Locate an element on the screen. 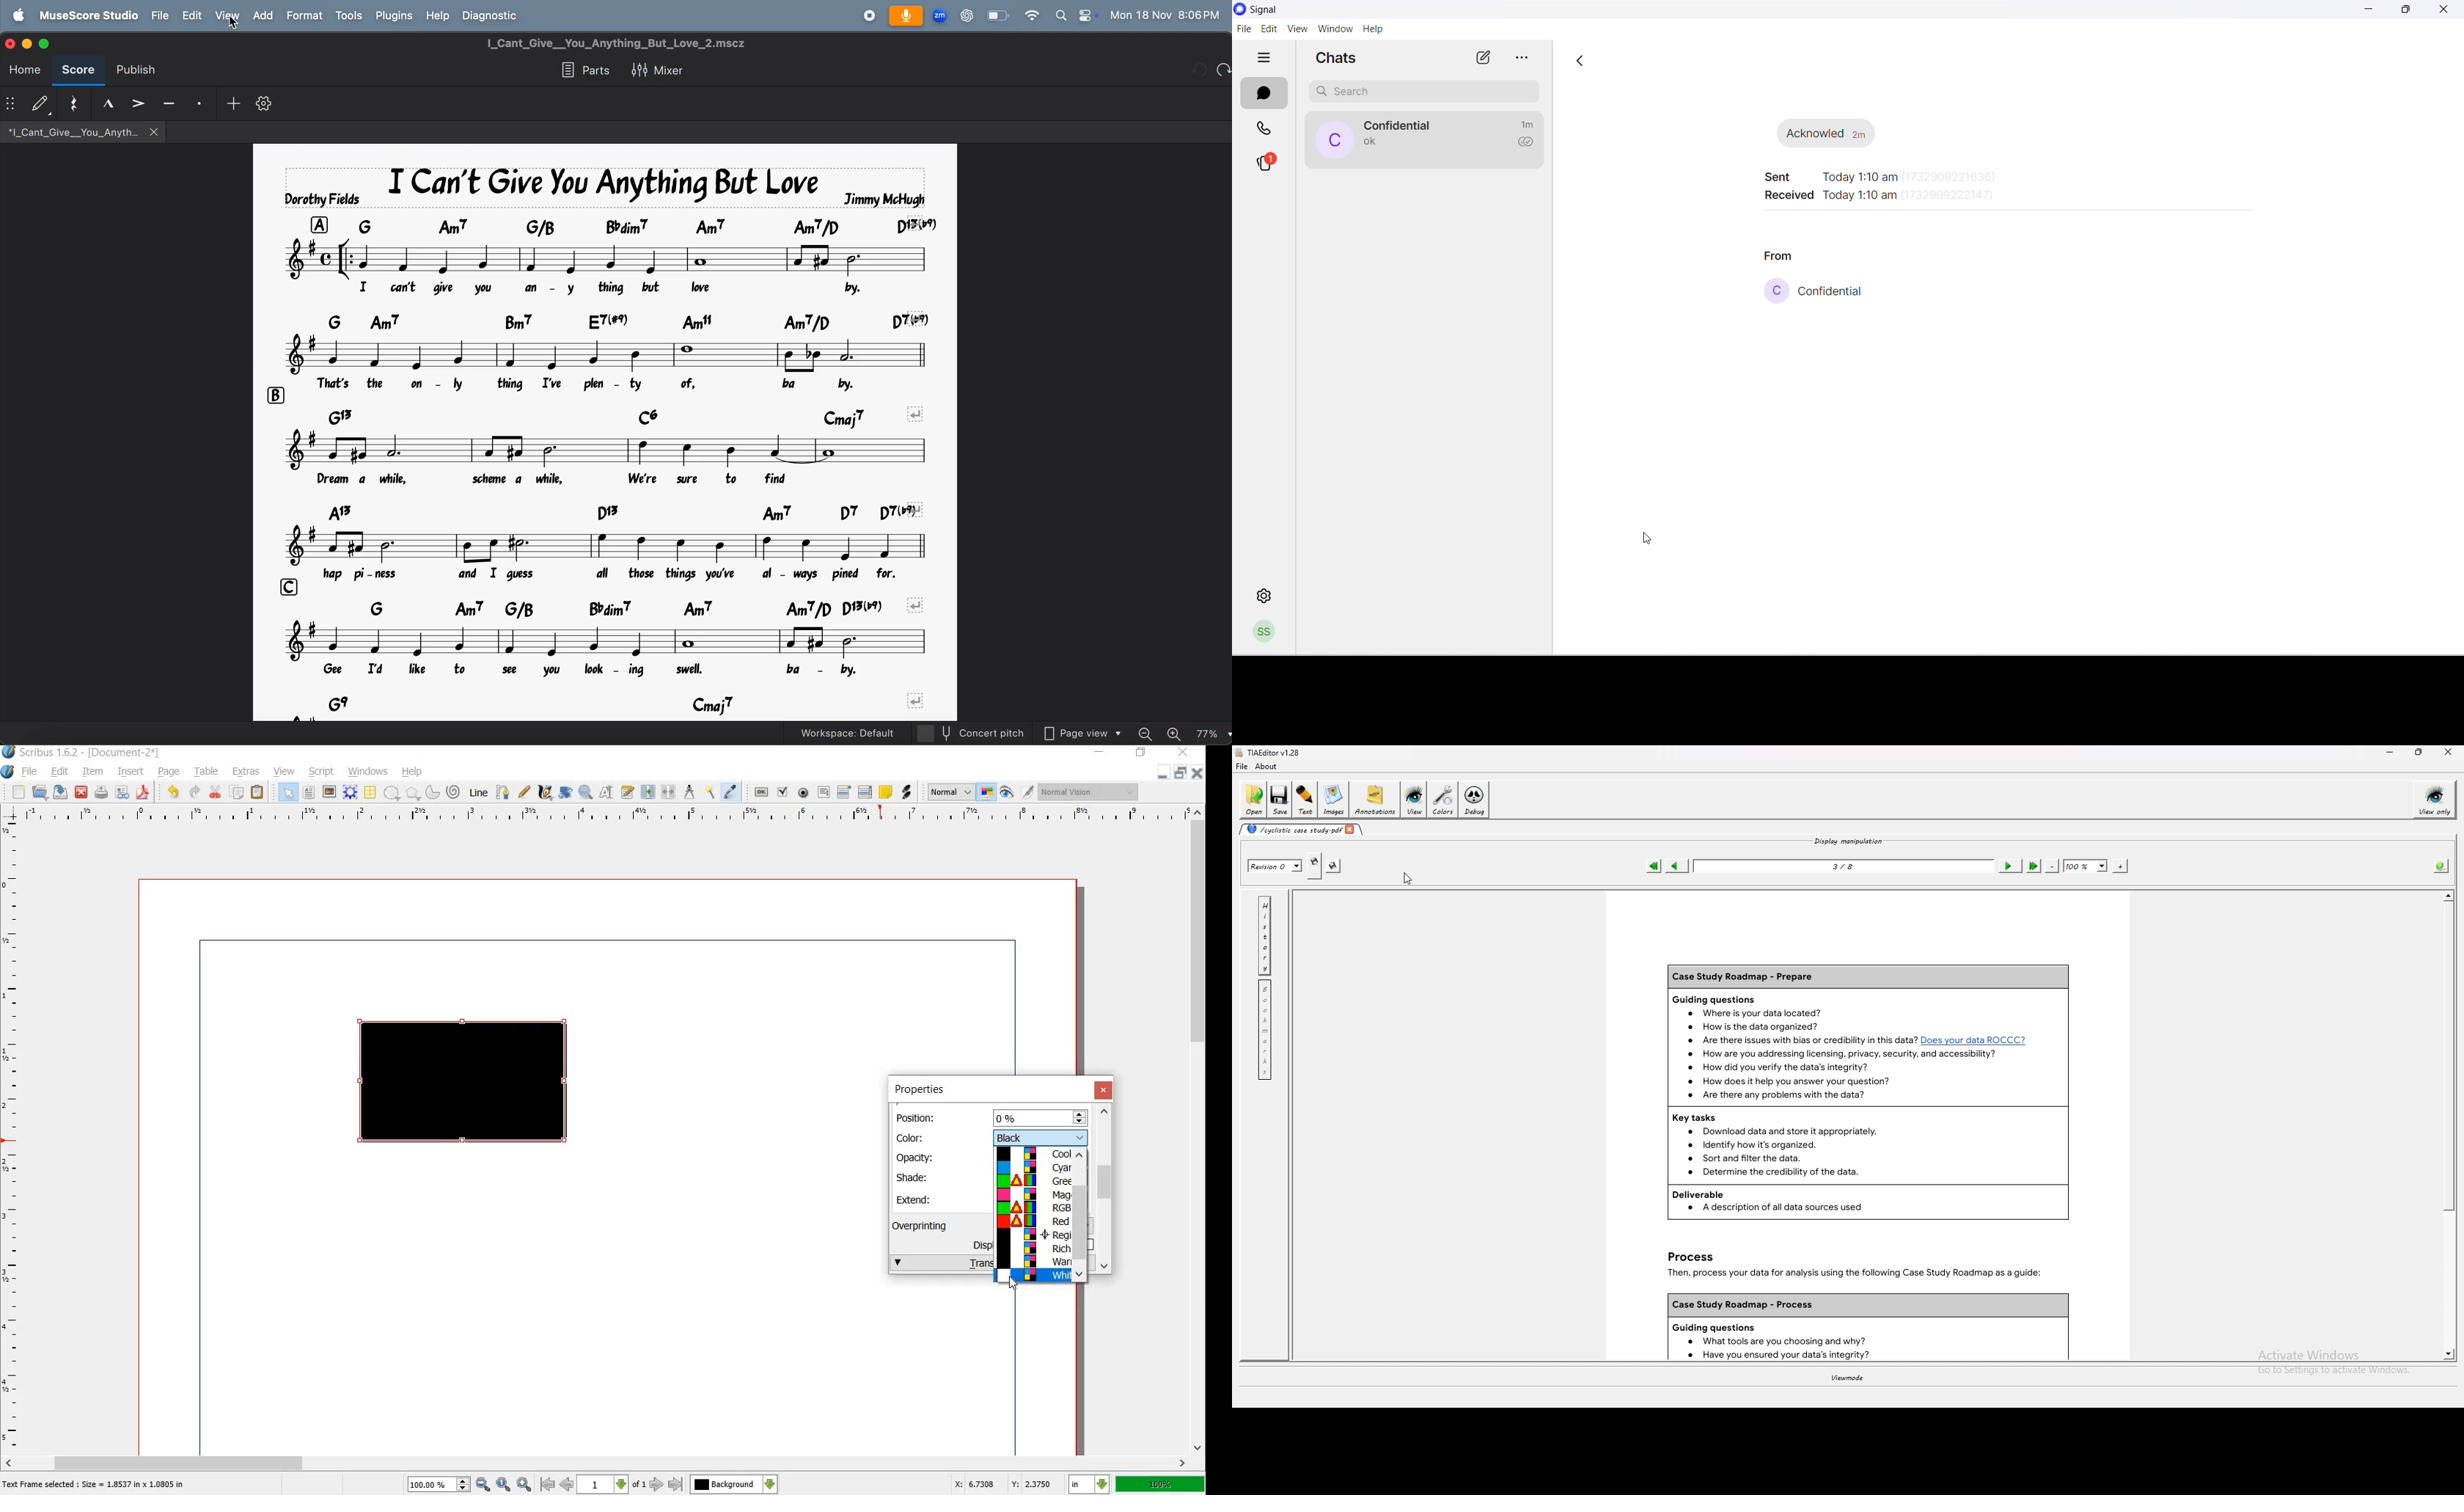 The width and height of the screenshot is (2464, 1512). extras is located at coordinates (246, 772).